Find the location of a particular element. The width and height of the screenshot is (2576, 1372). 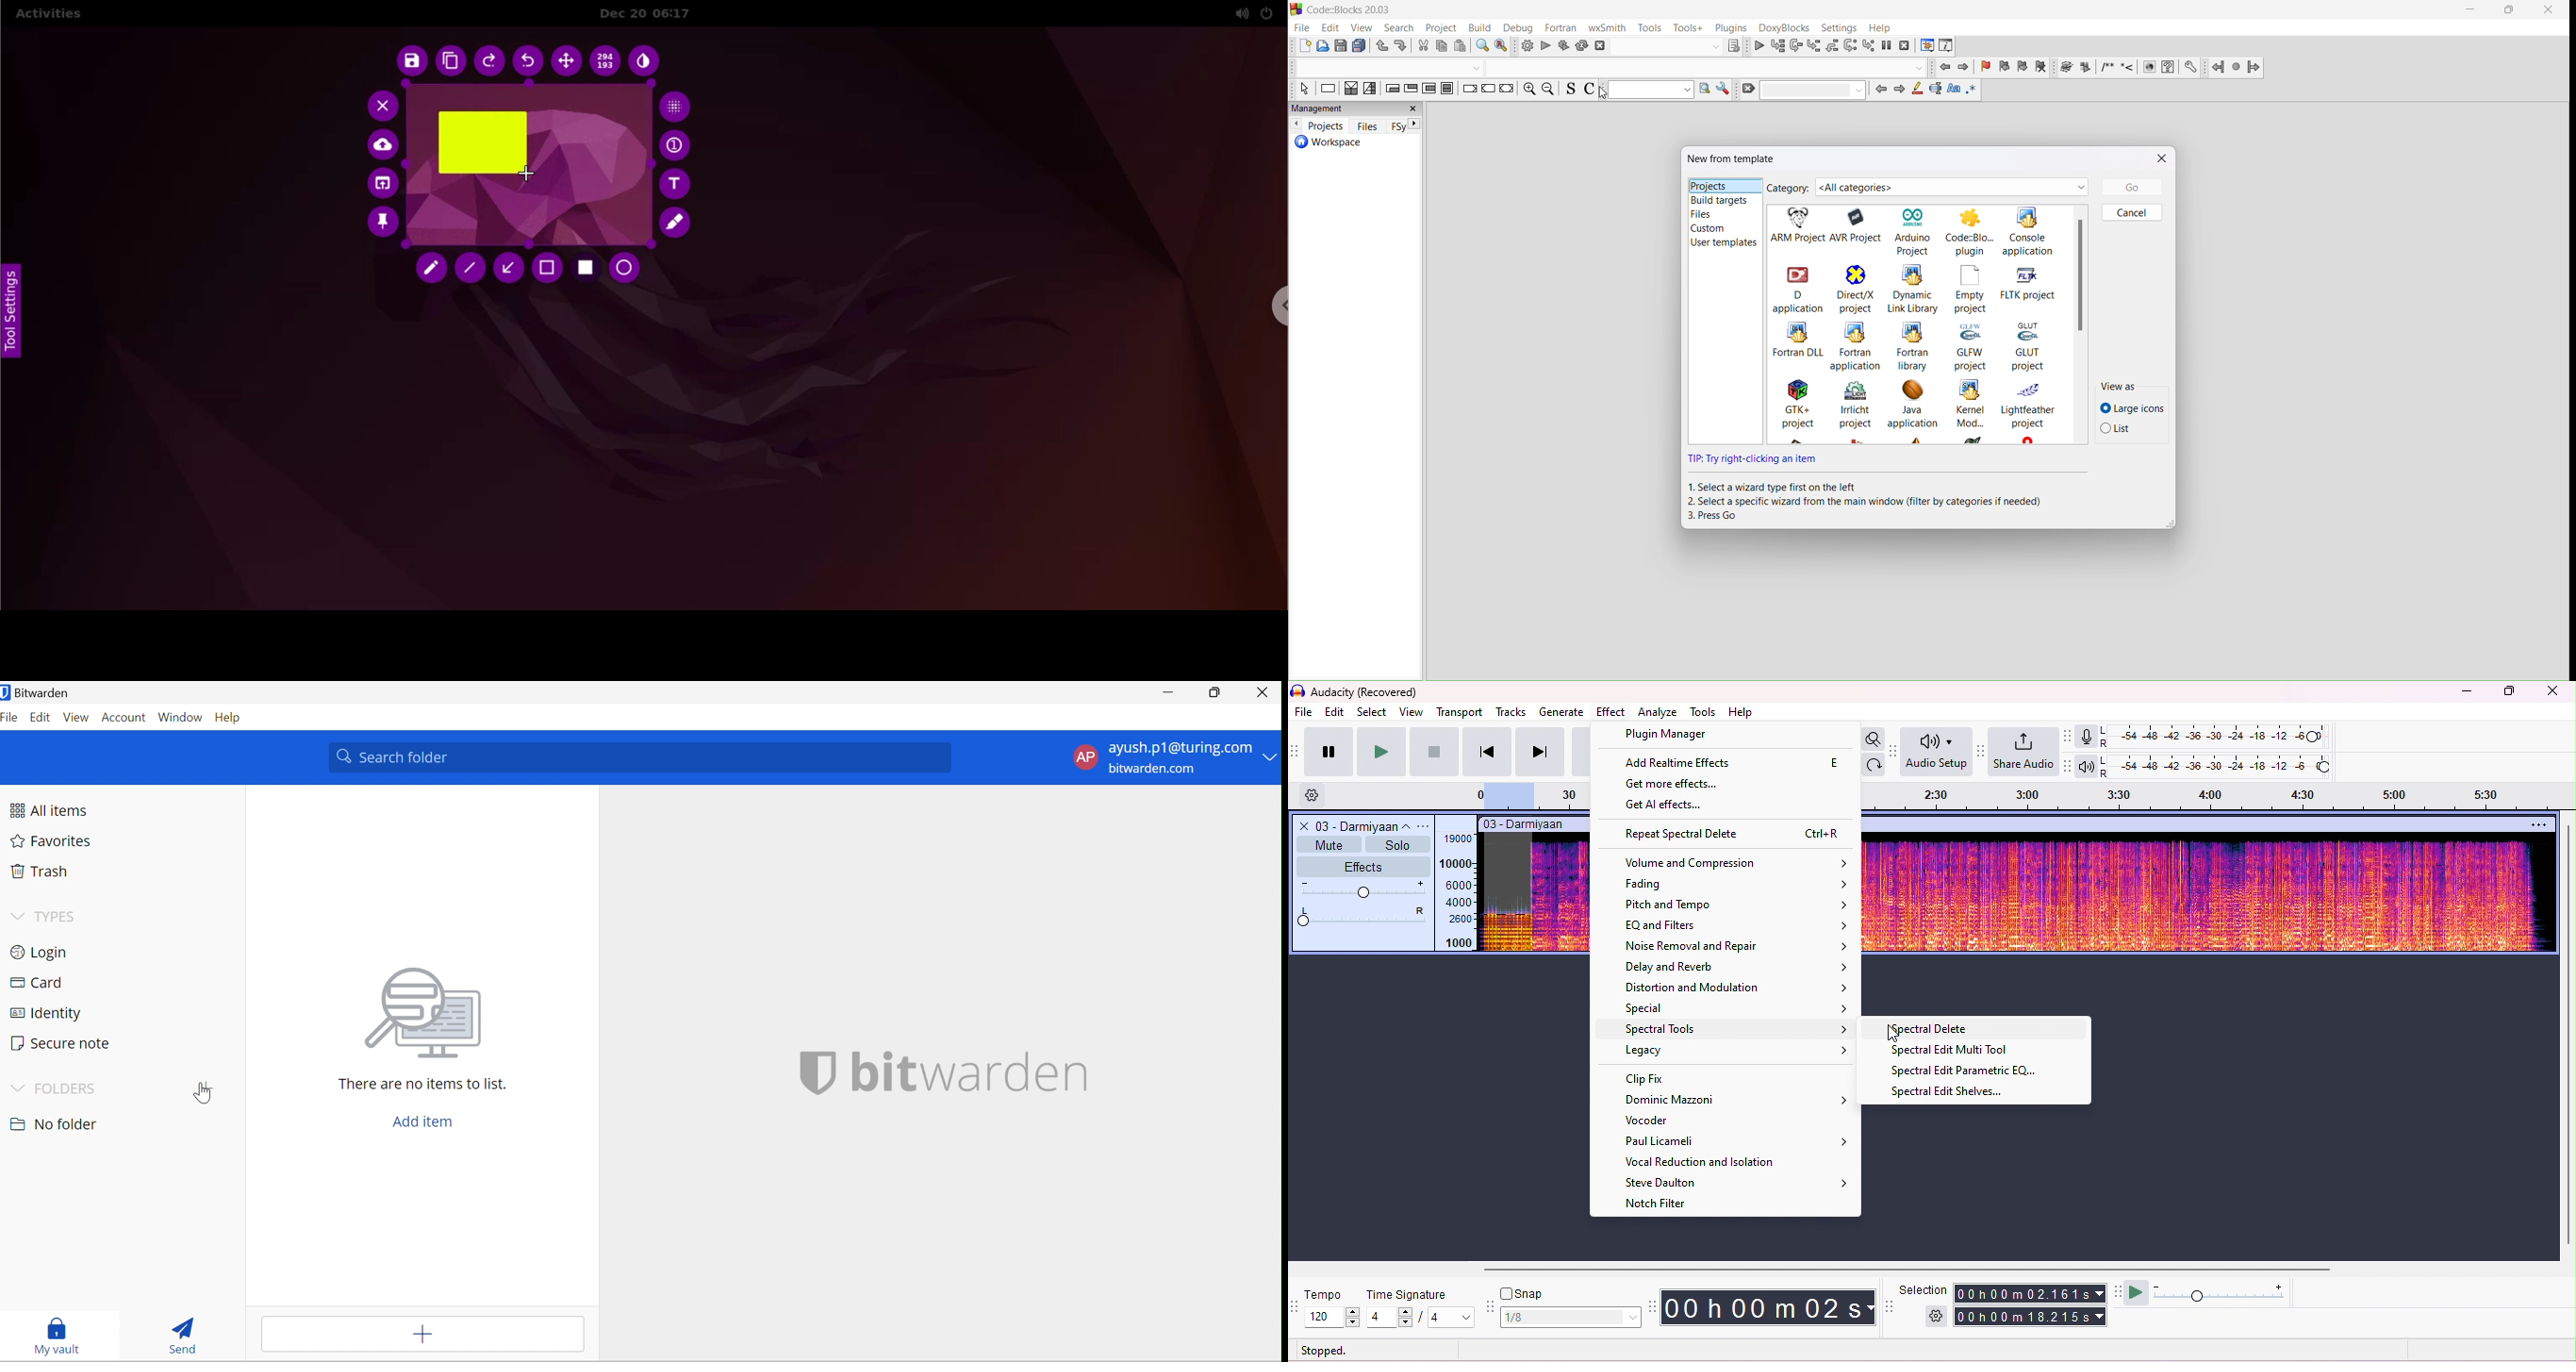

clip fix is located at coordinates (1688, 1077).